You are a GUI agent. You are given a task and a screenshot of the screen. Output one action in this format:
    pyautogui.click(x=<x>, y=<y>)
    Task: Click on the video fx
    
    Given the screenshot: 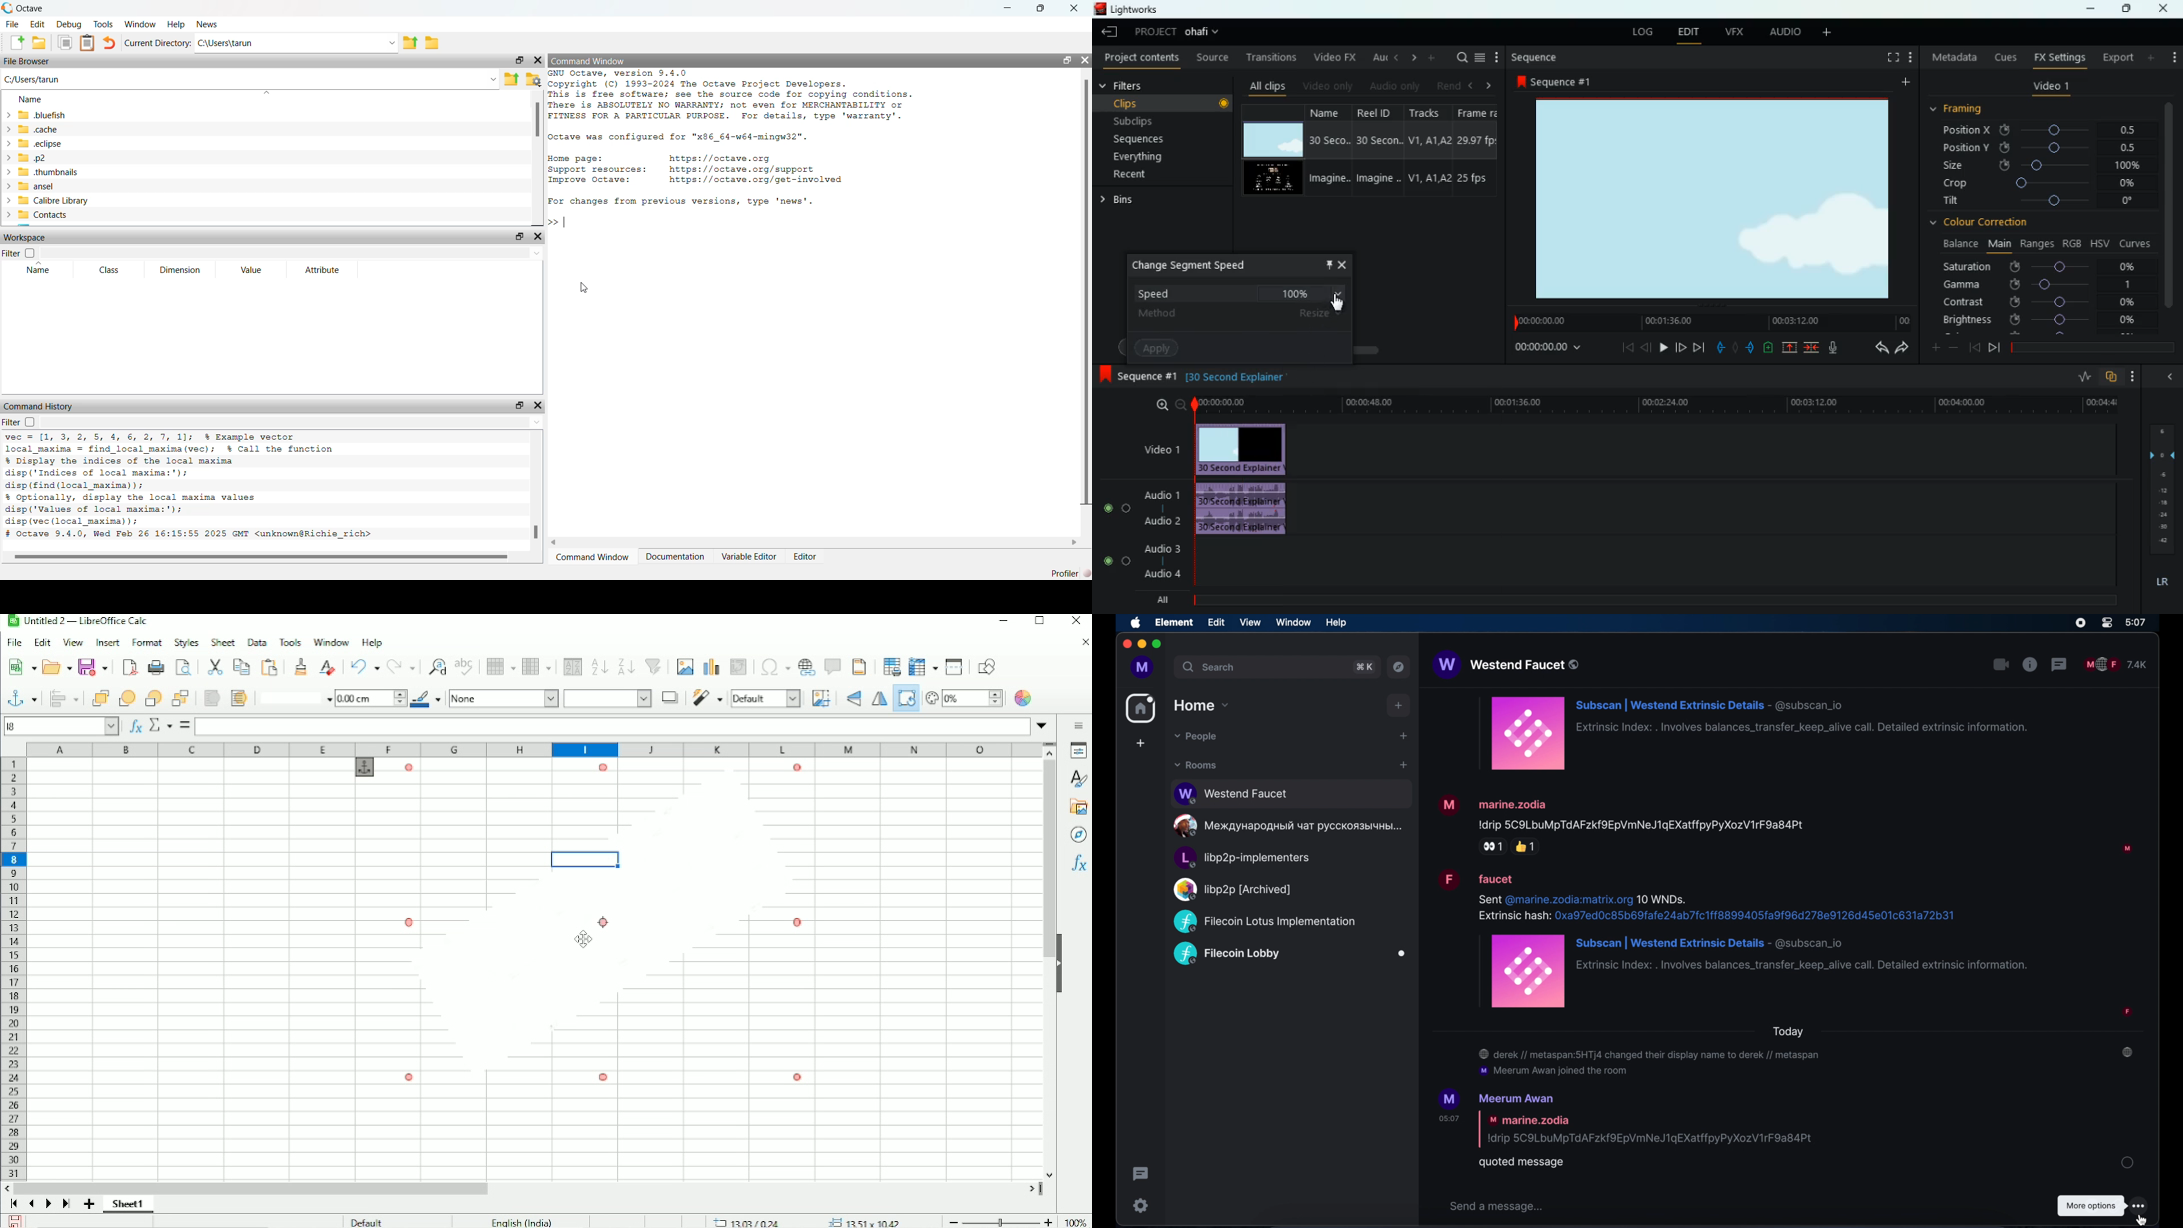 What is the action you would take?
    pyautogui.click(x=1333, y=56)
    